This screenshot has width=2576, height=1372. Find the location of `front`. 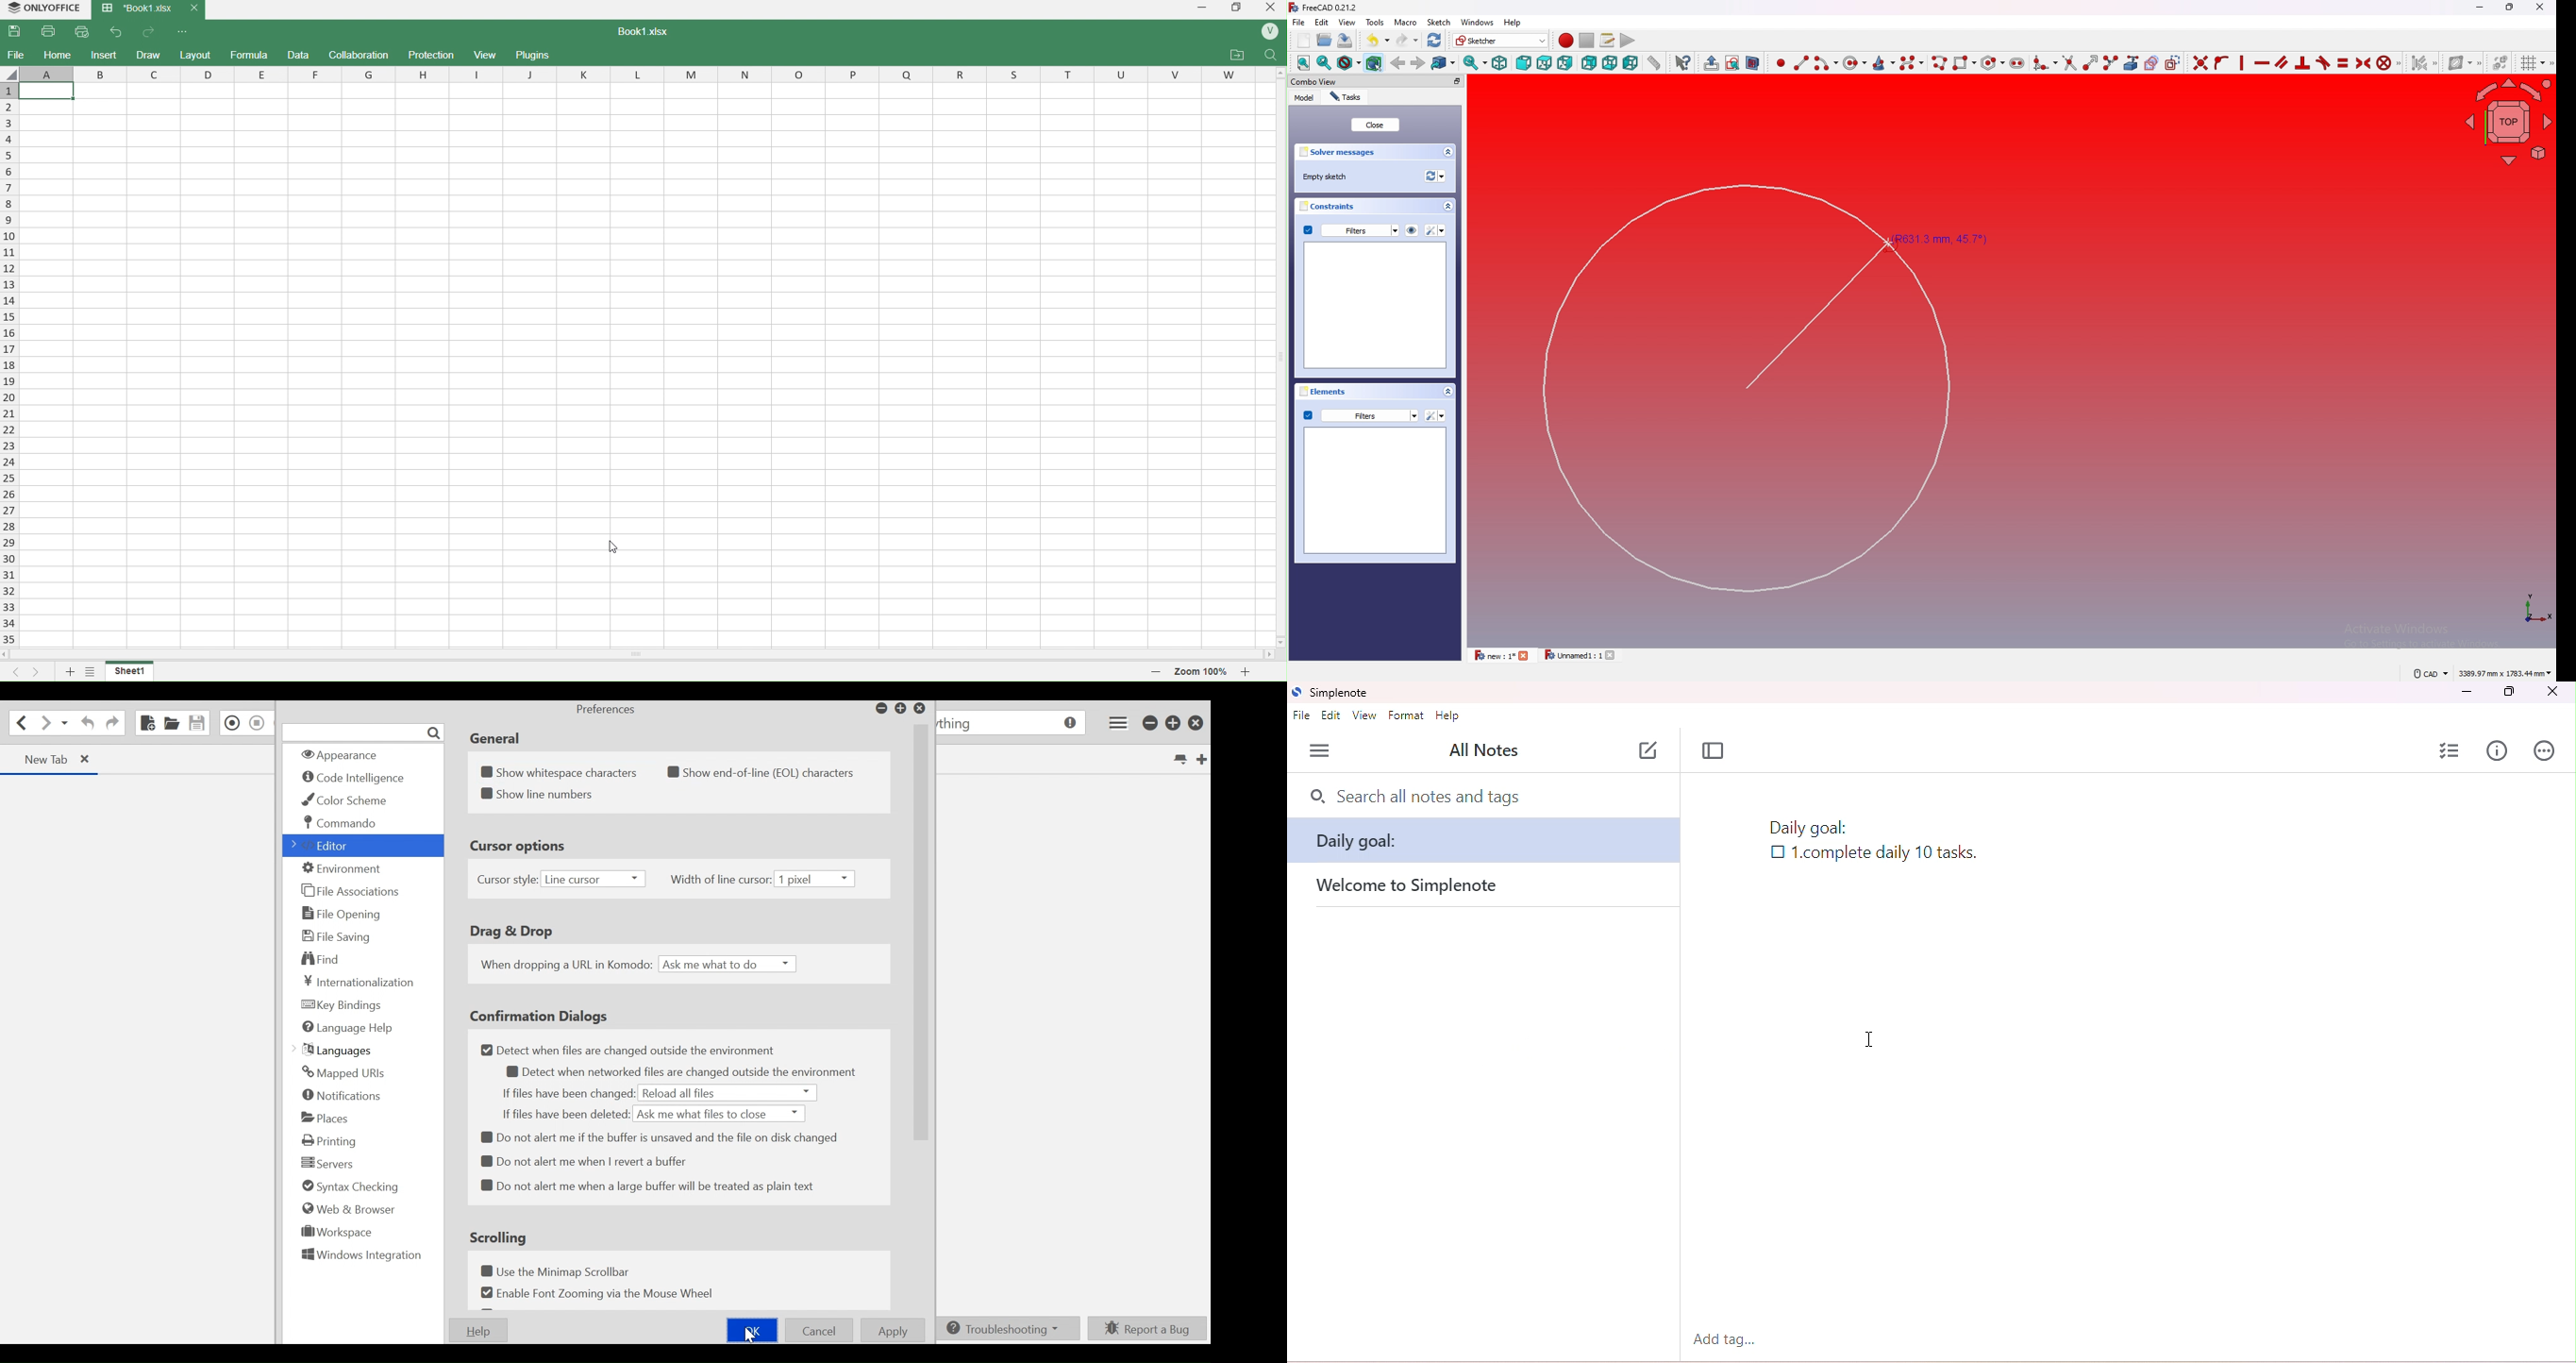

front is located at coordinates (1523, 63).